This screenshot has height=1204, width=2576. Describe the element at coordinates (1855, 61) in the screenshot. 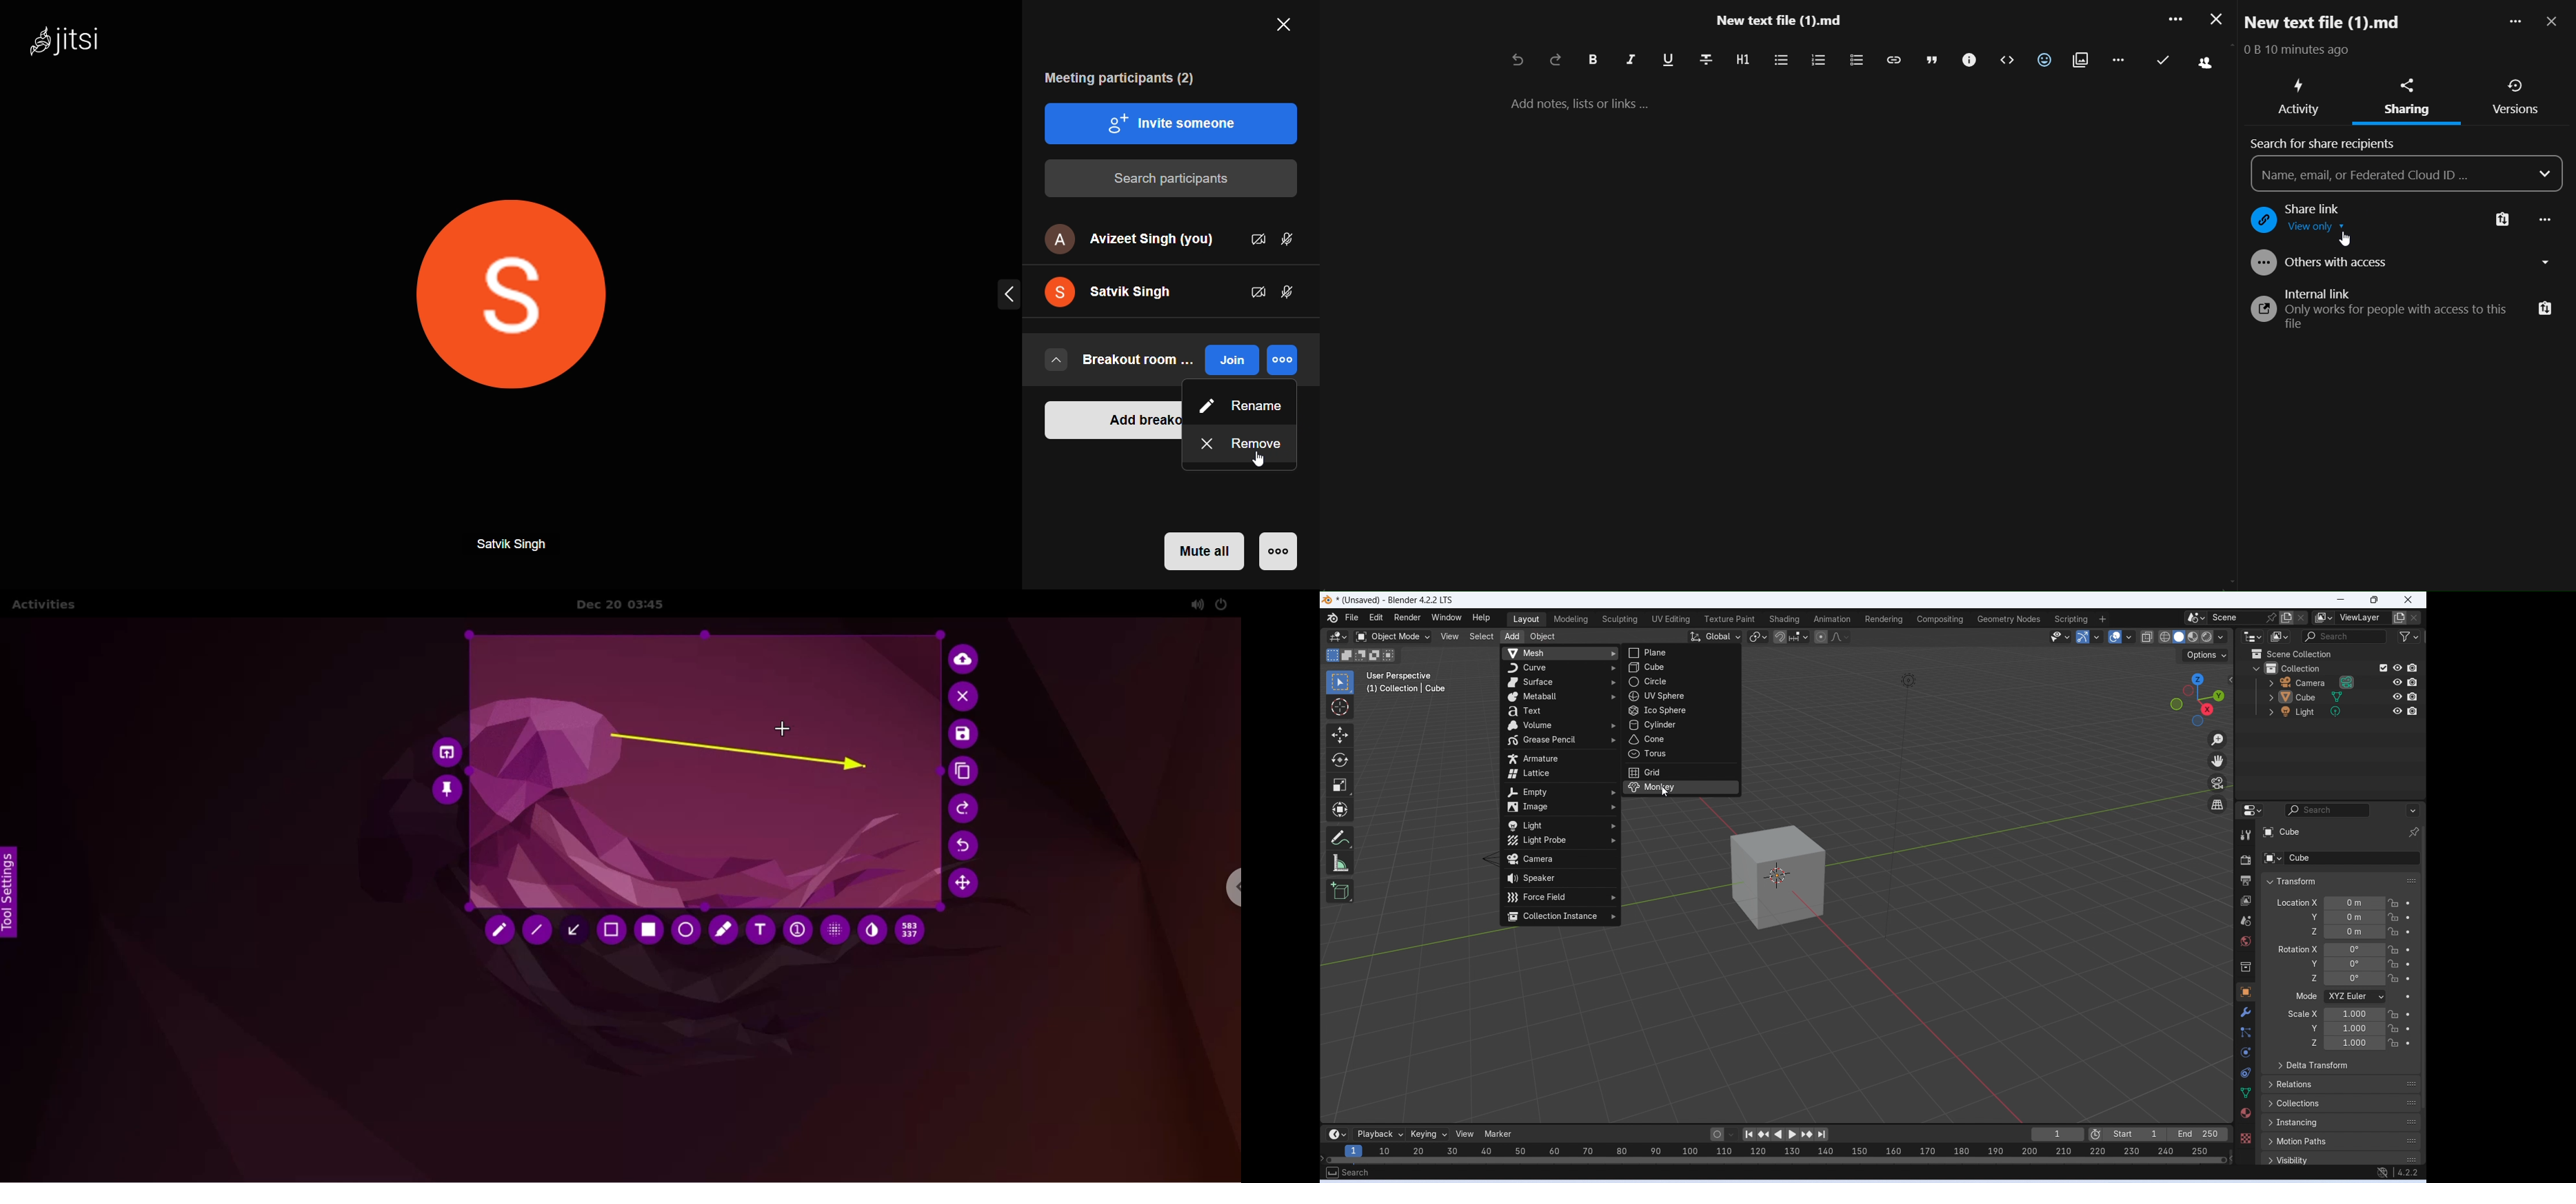

I see `to do list` at that location.